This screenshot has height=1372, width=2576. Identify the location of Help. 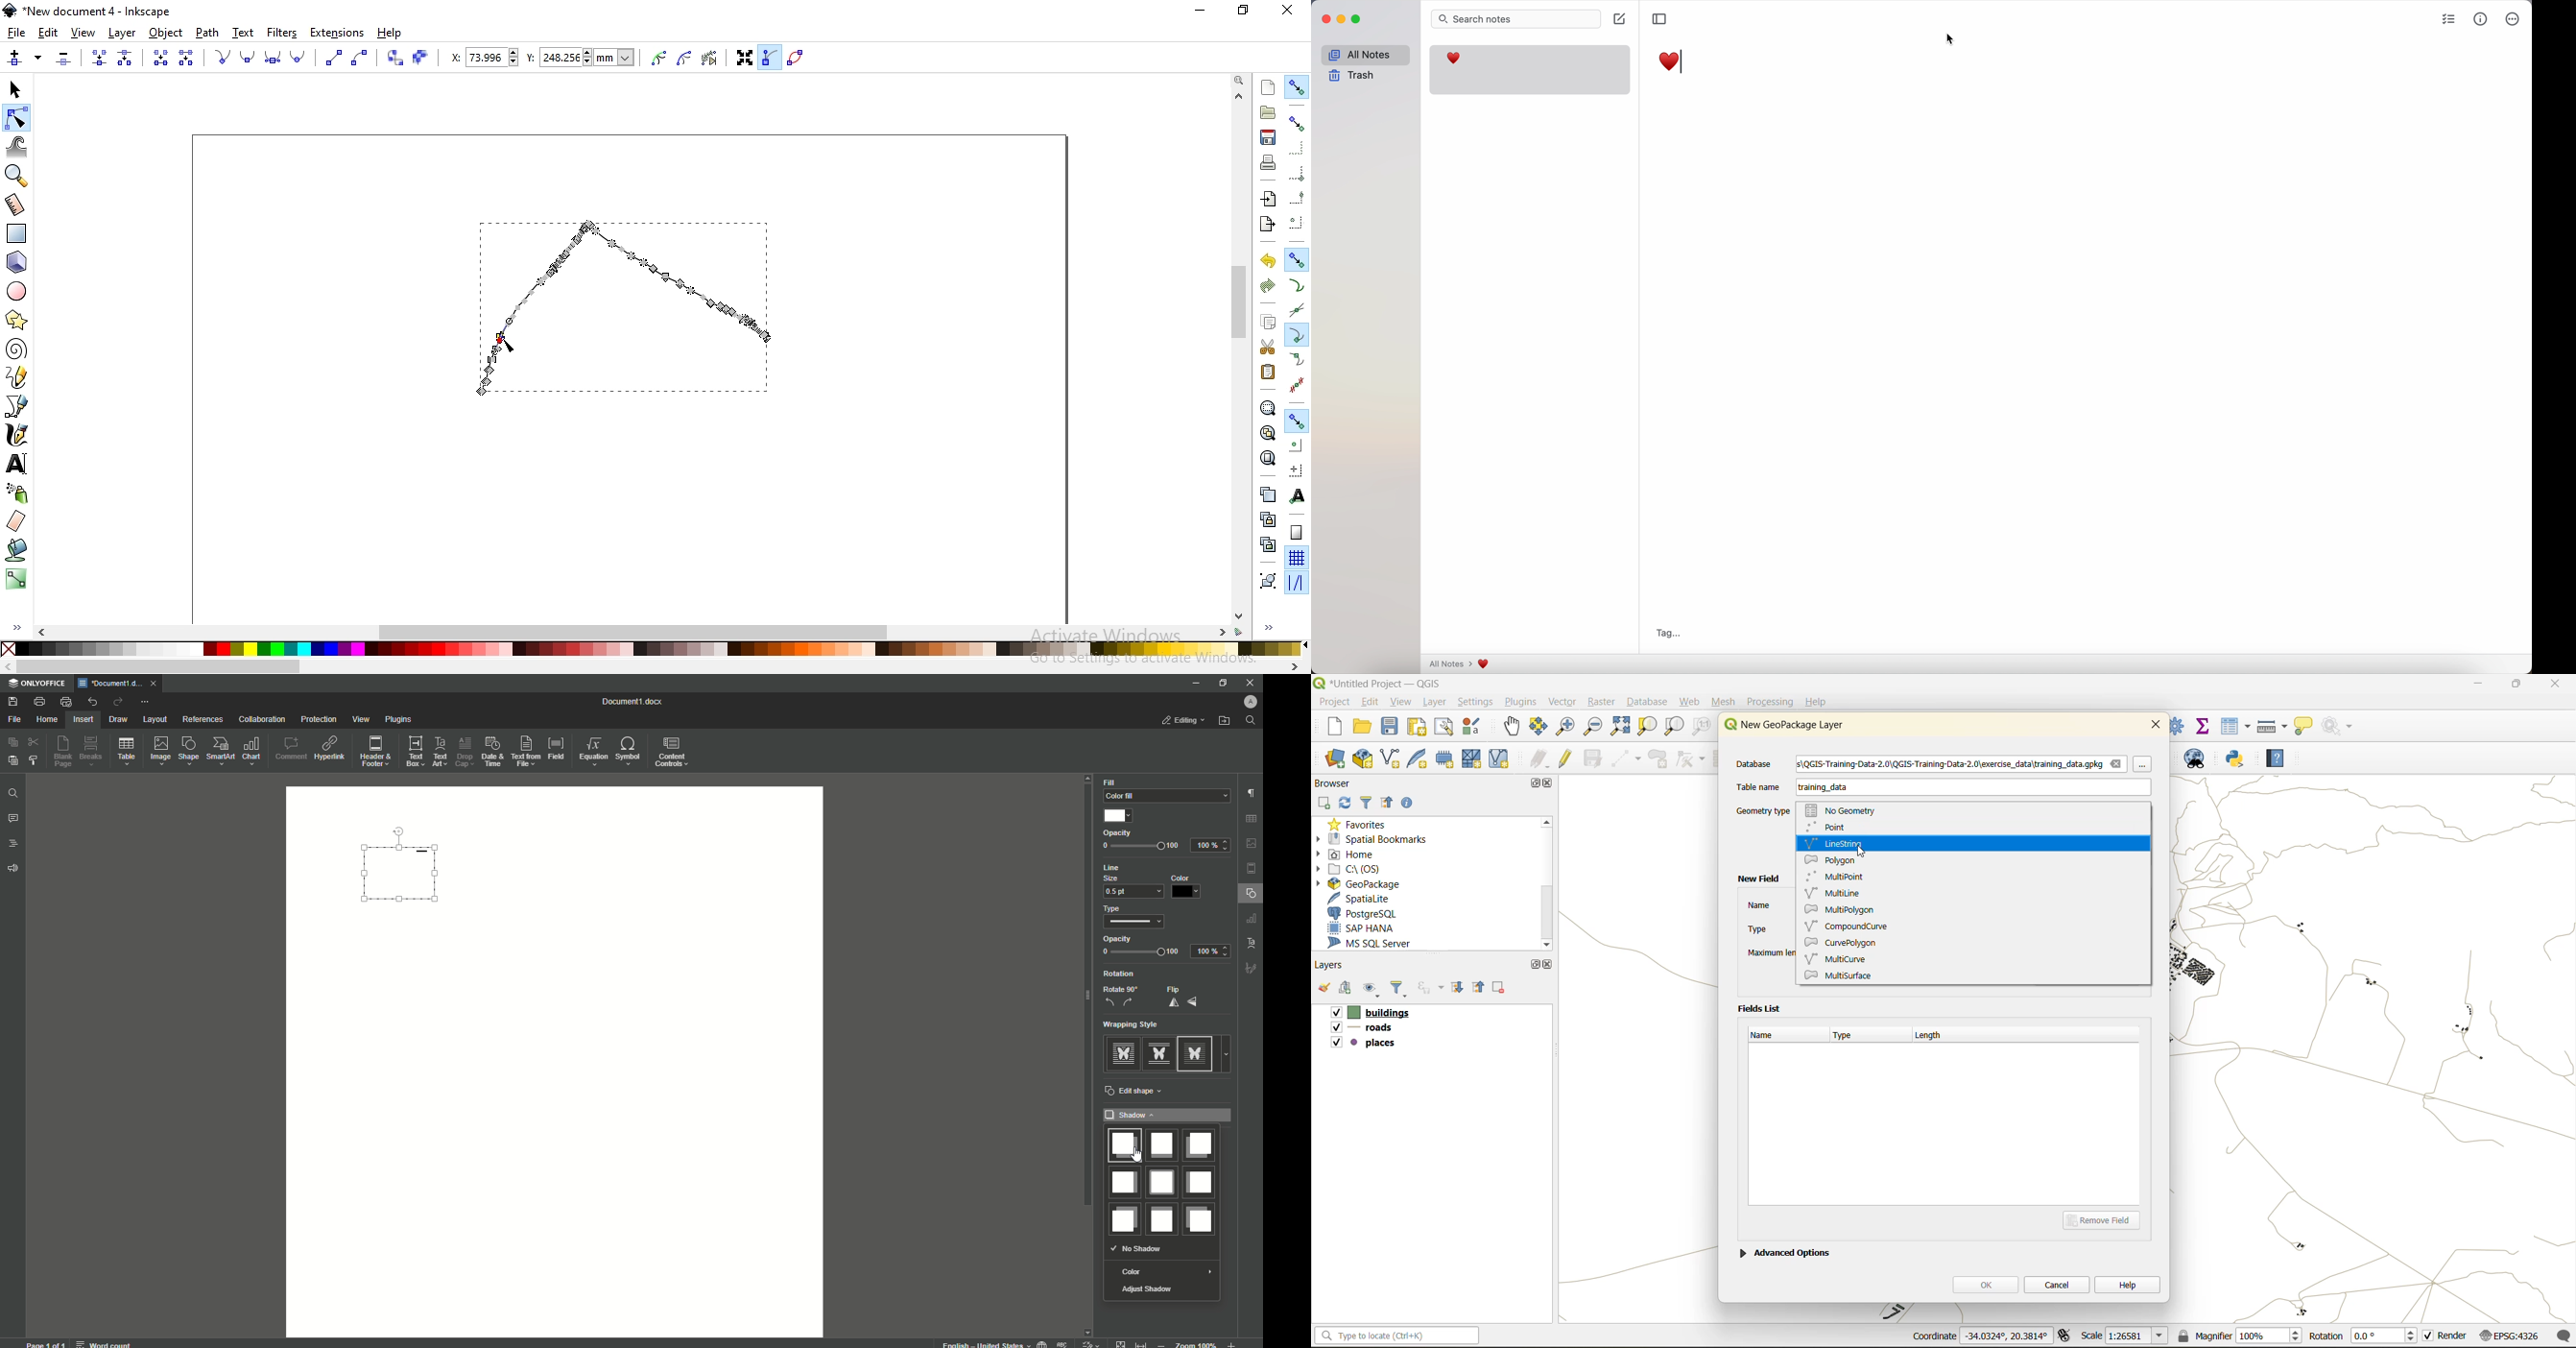
(1817, 702).